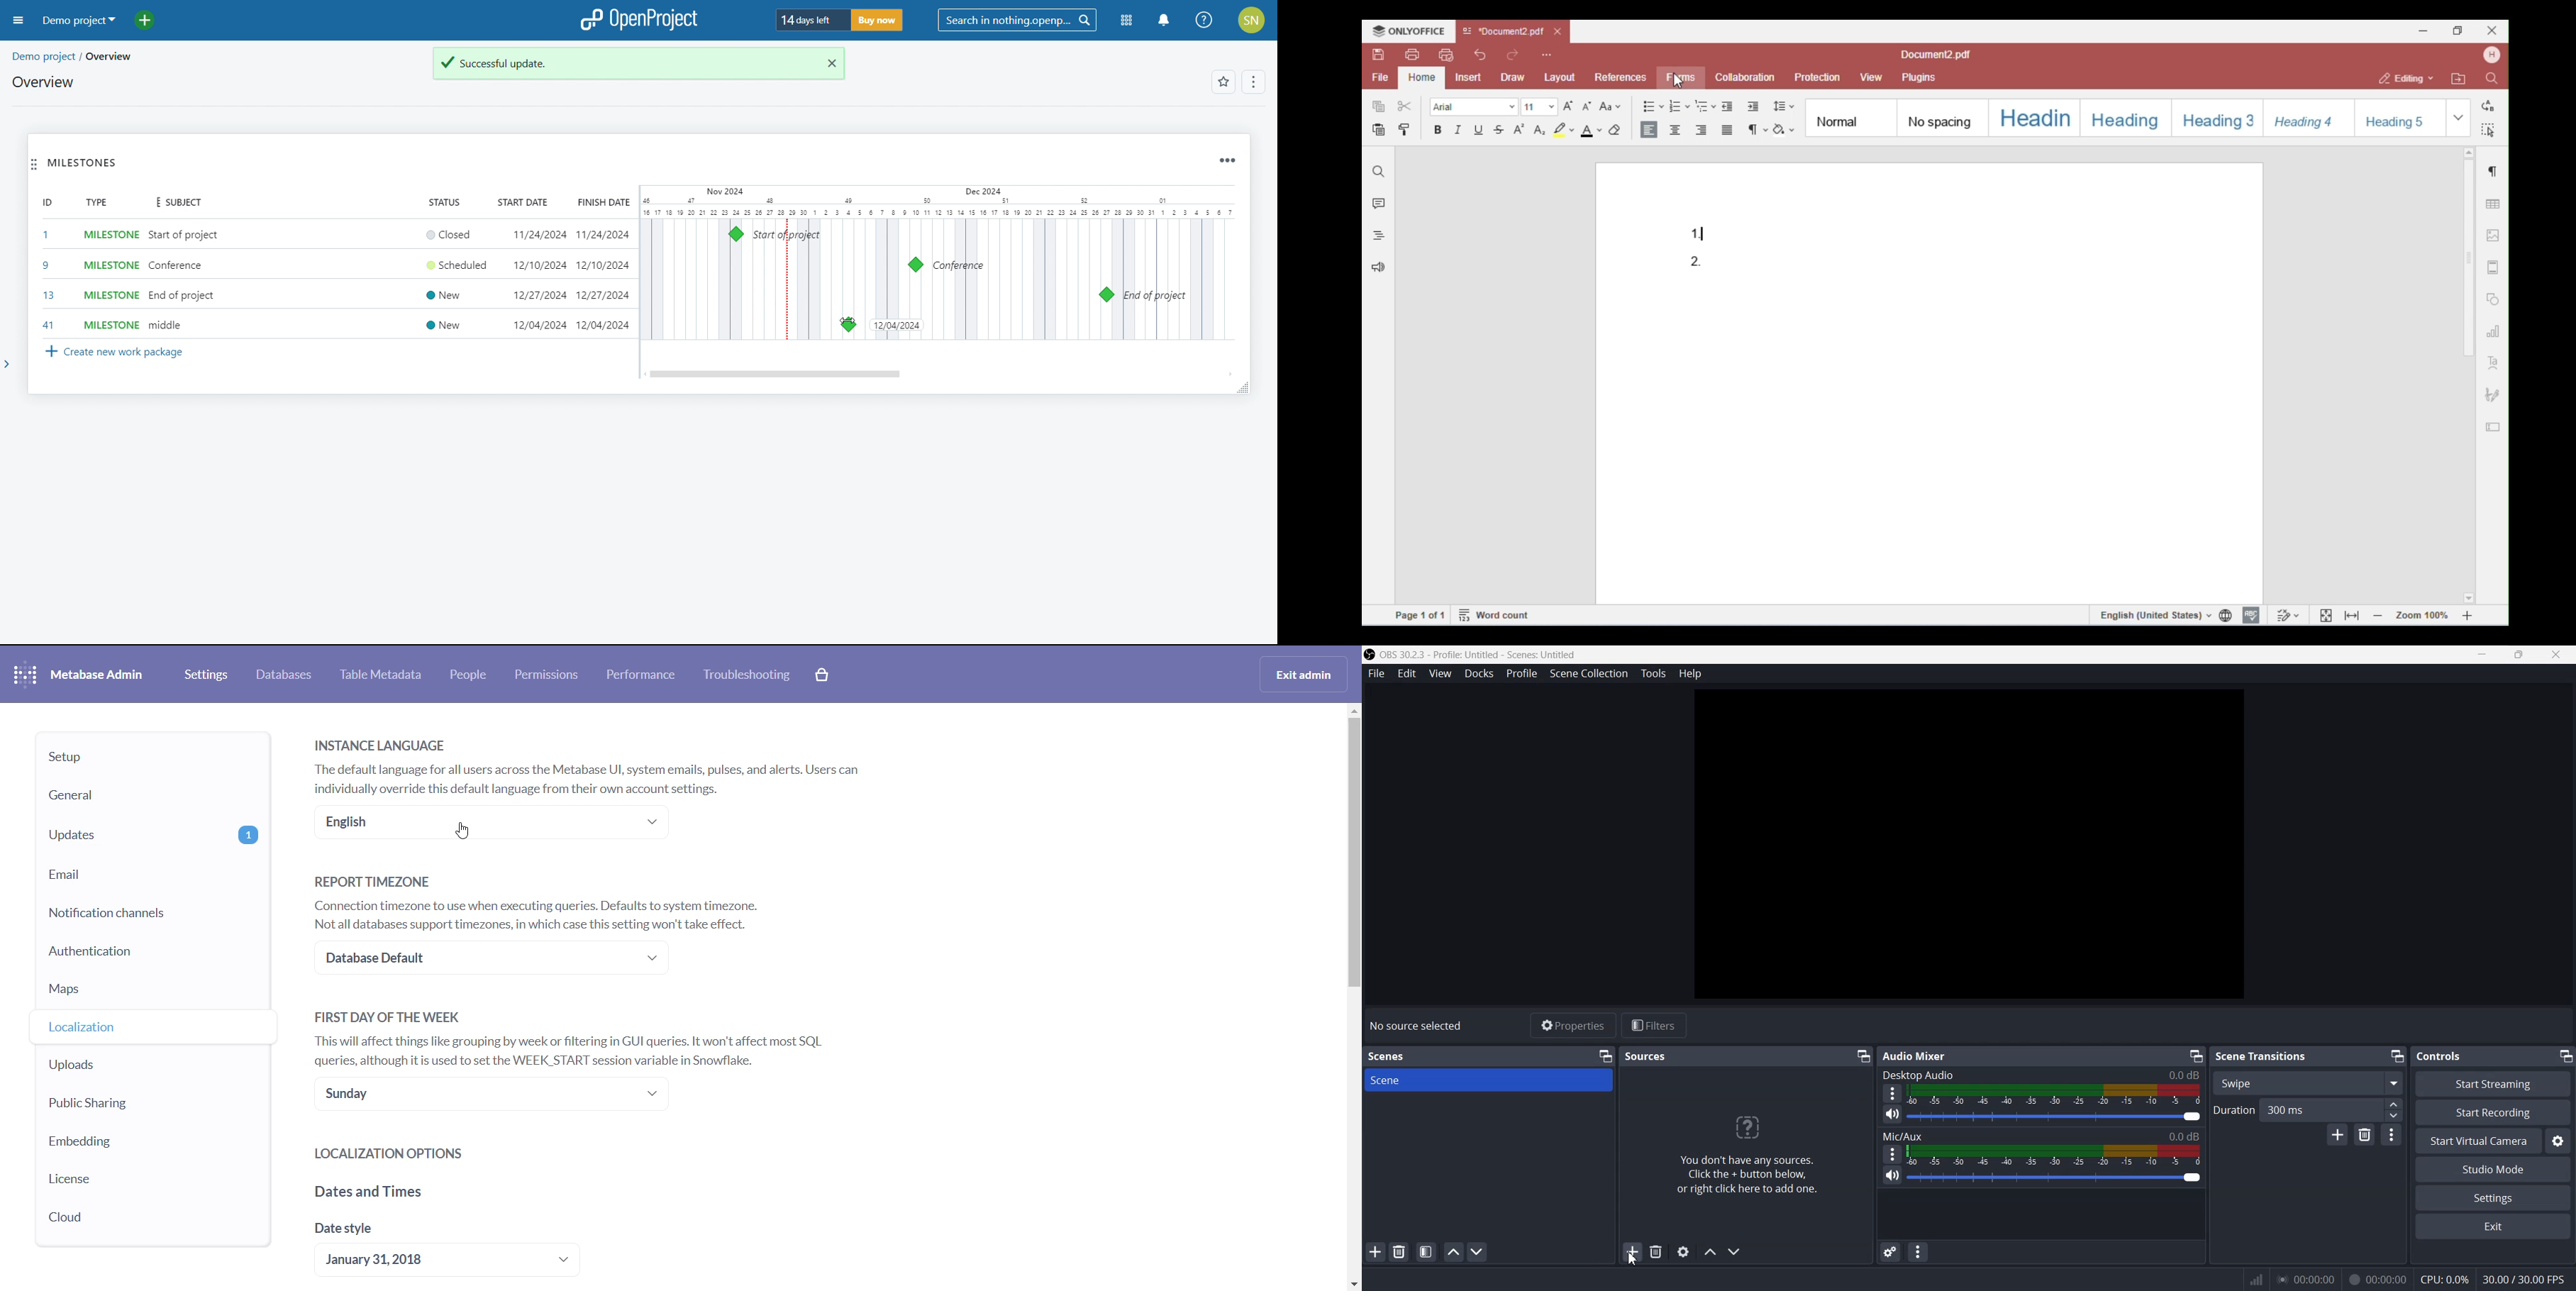  Describe the element at coordinates (1408, 673) in the screenshot. I see `Edit` at that location.